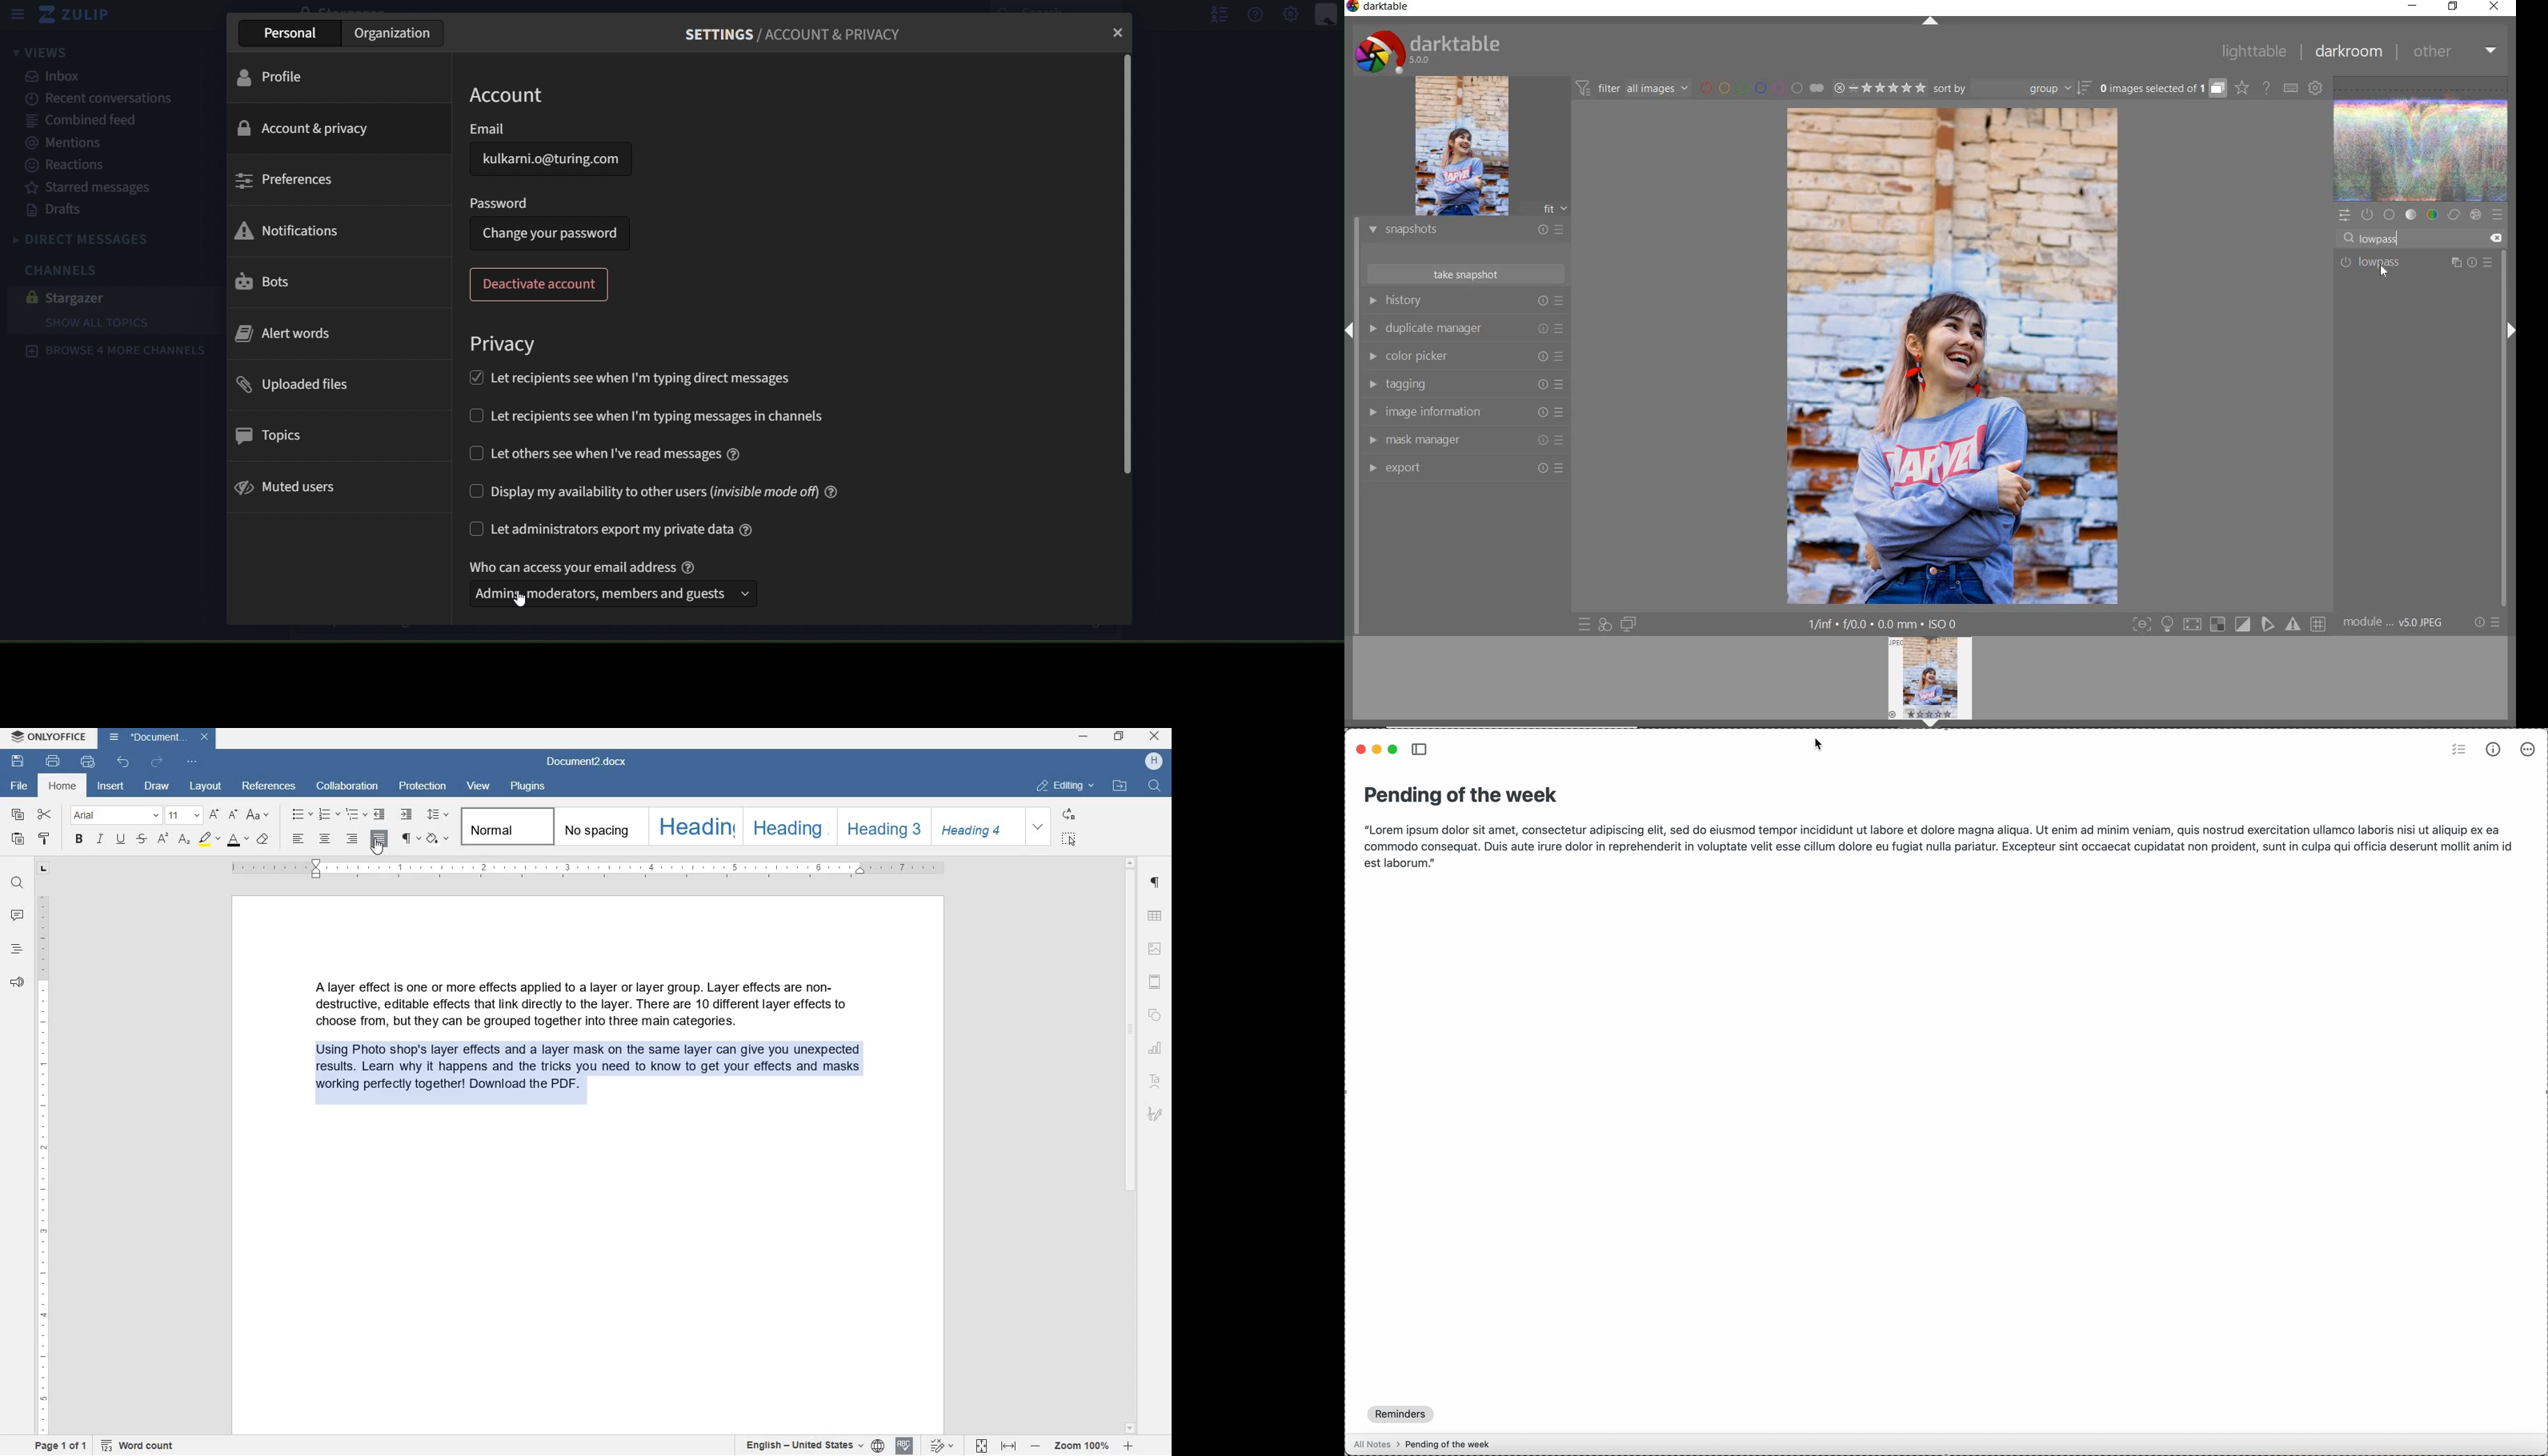 This screenshot has height=1456, width=2548. I want to click on cursor, so click(519, 601).